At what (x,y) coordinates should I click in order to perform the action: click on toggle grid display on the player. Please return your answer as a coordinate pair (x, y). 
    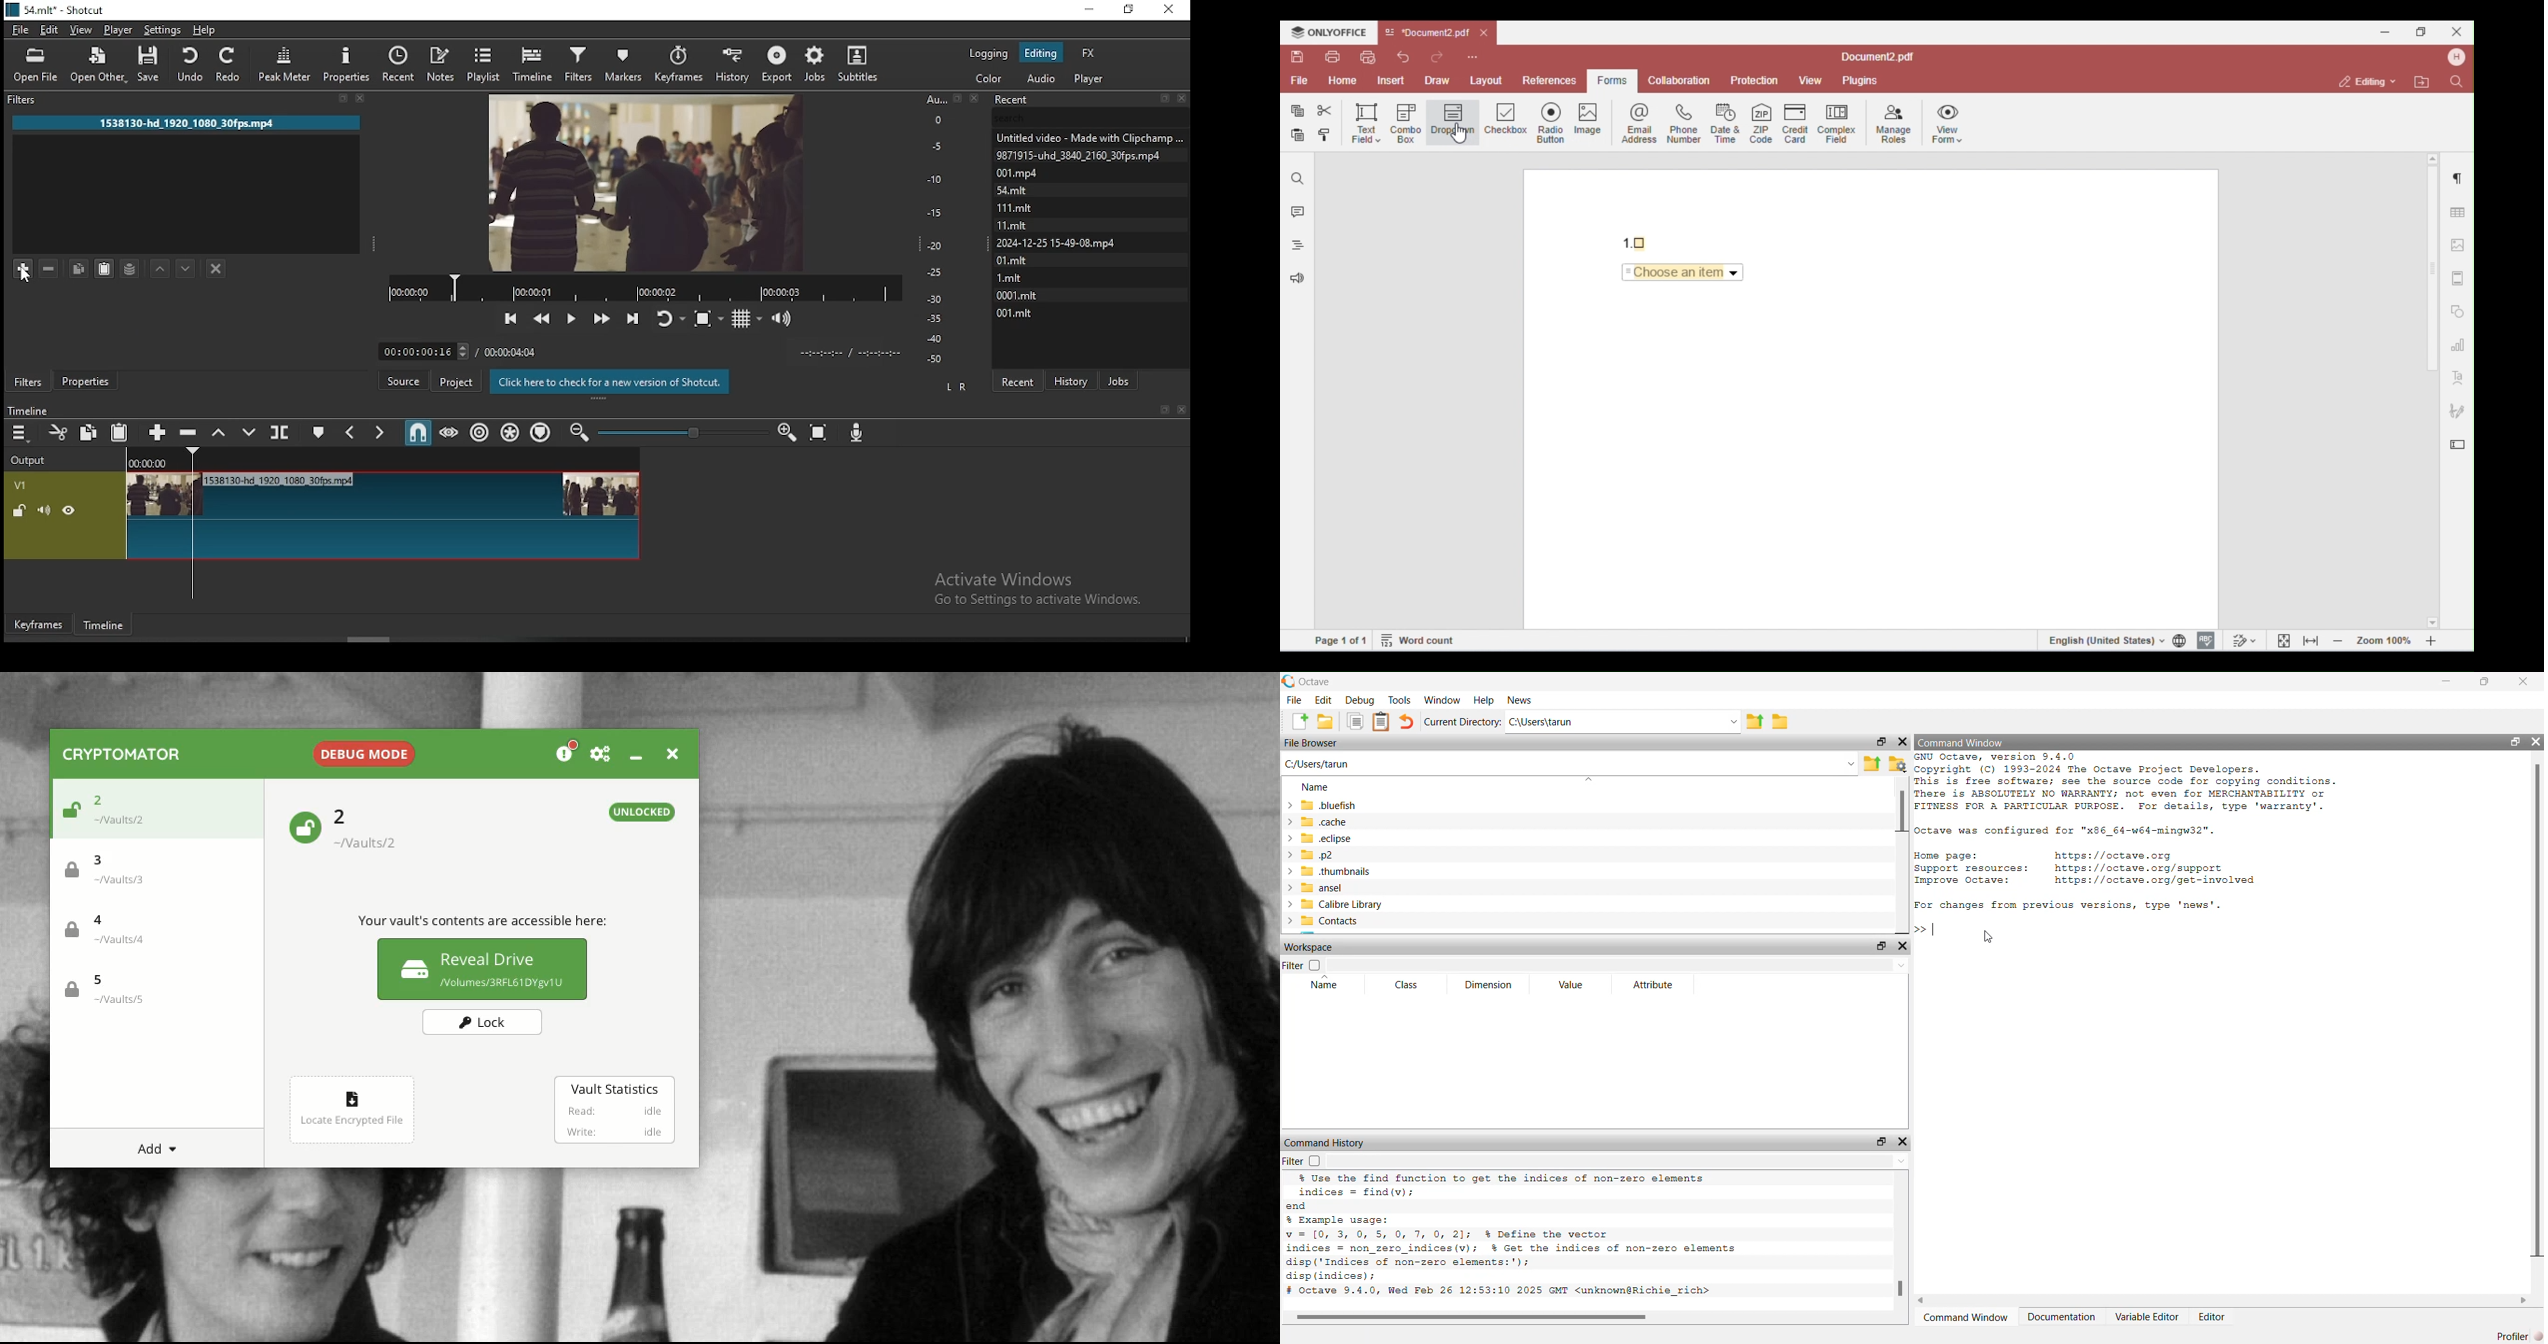
    Looking at the image, I should click on (747, 318).